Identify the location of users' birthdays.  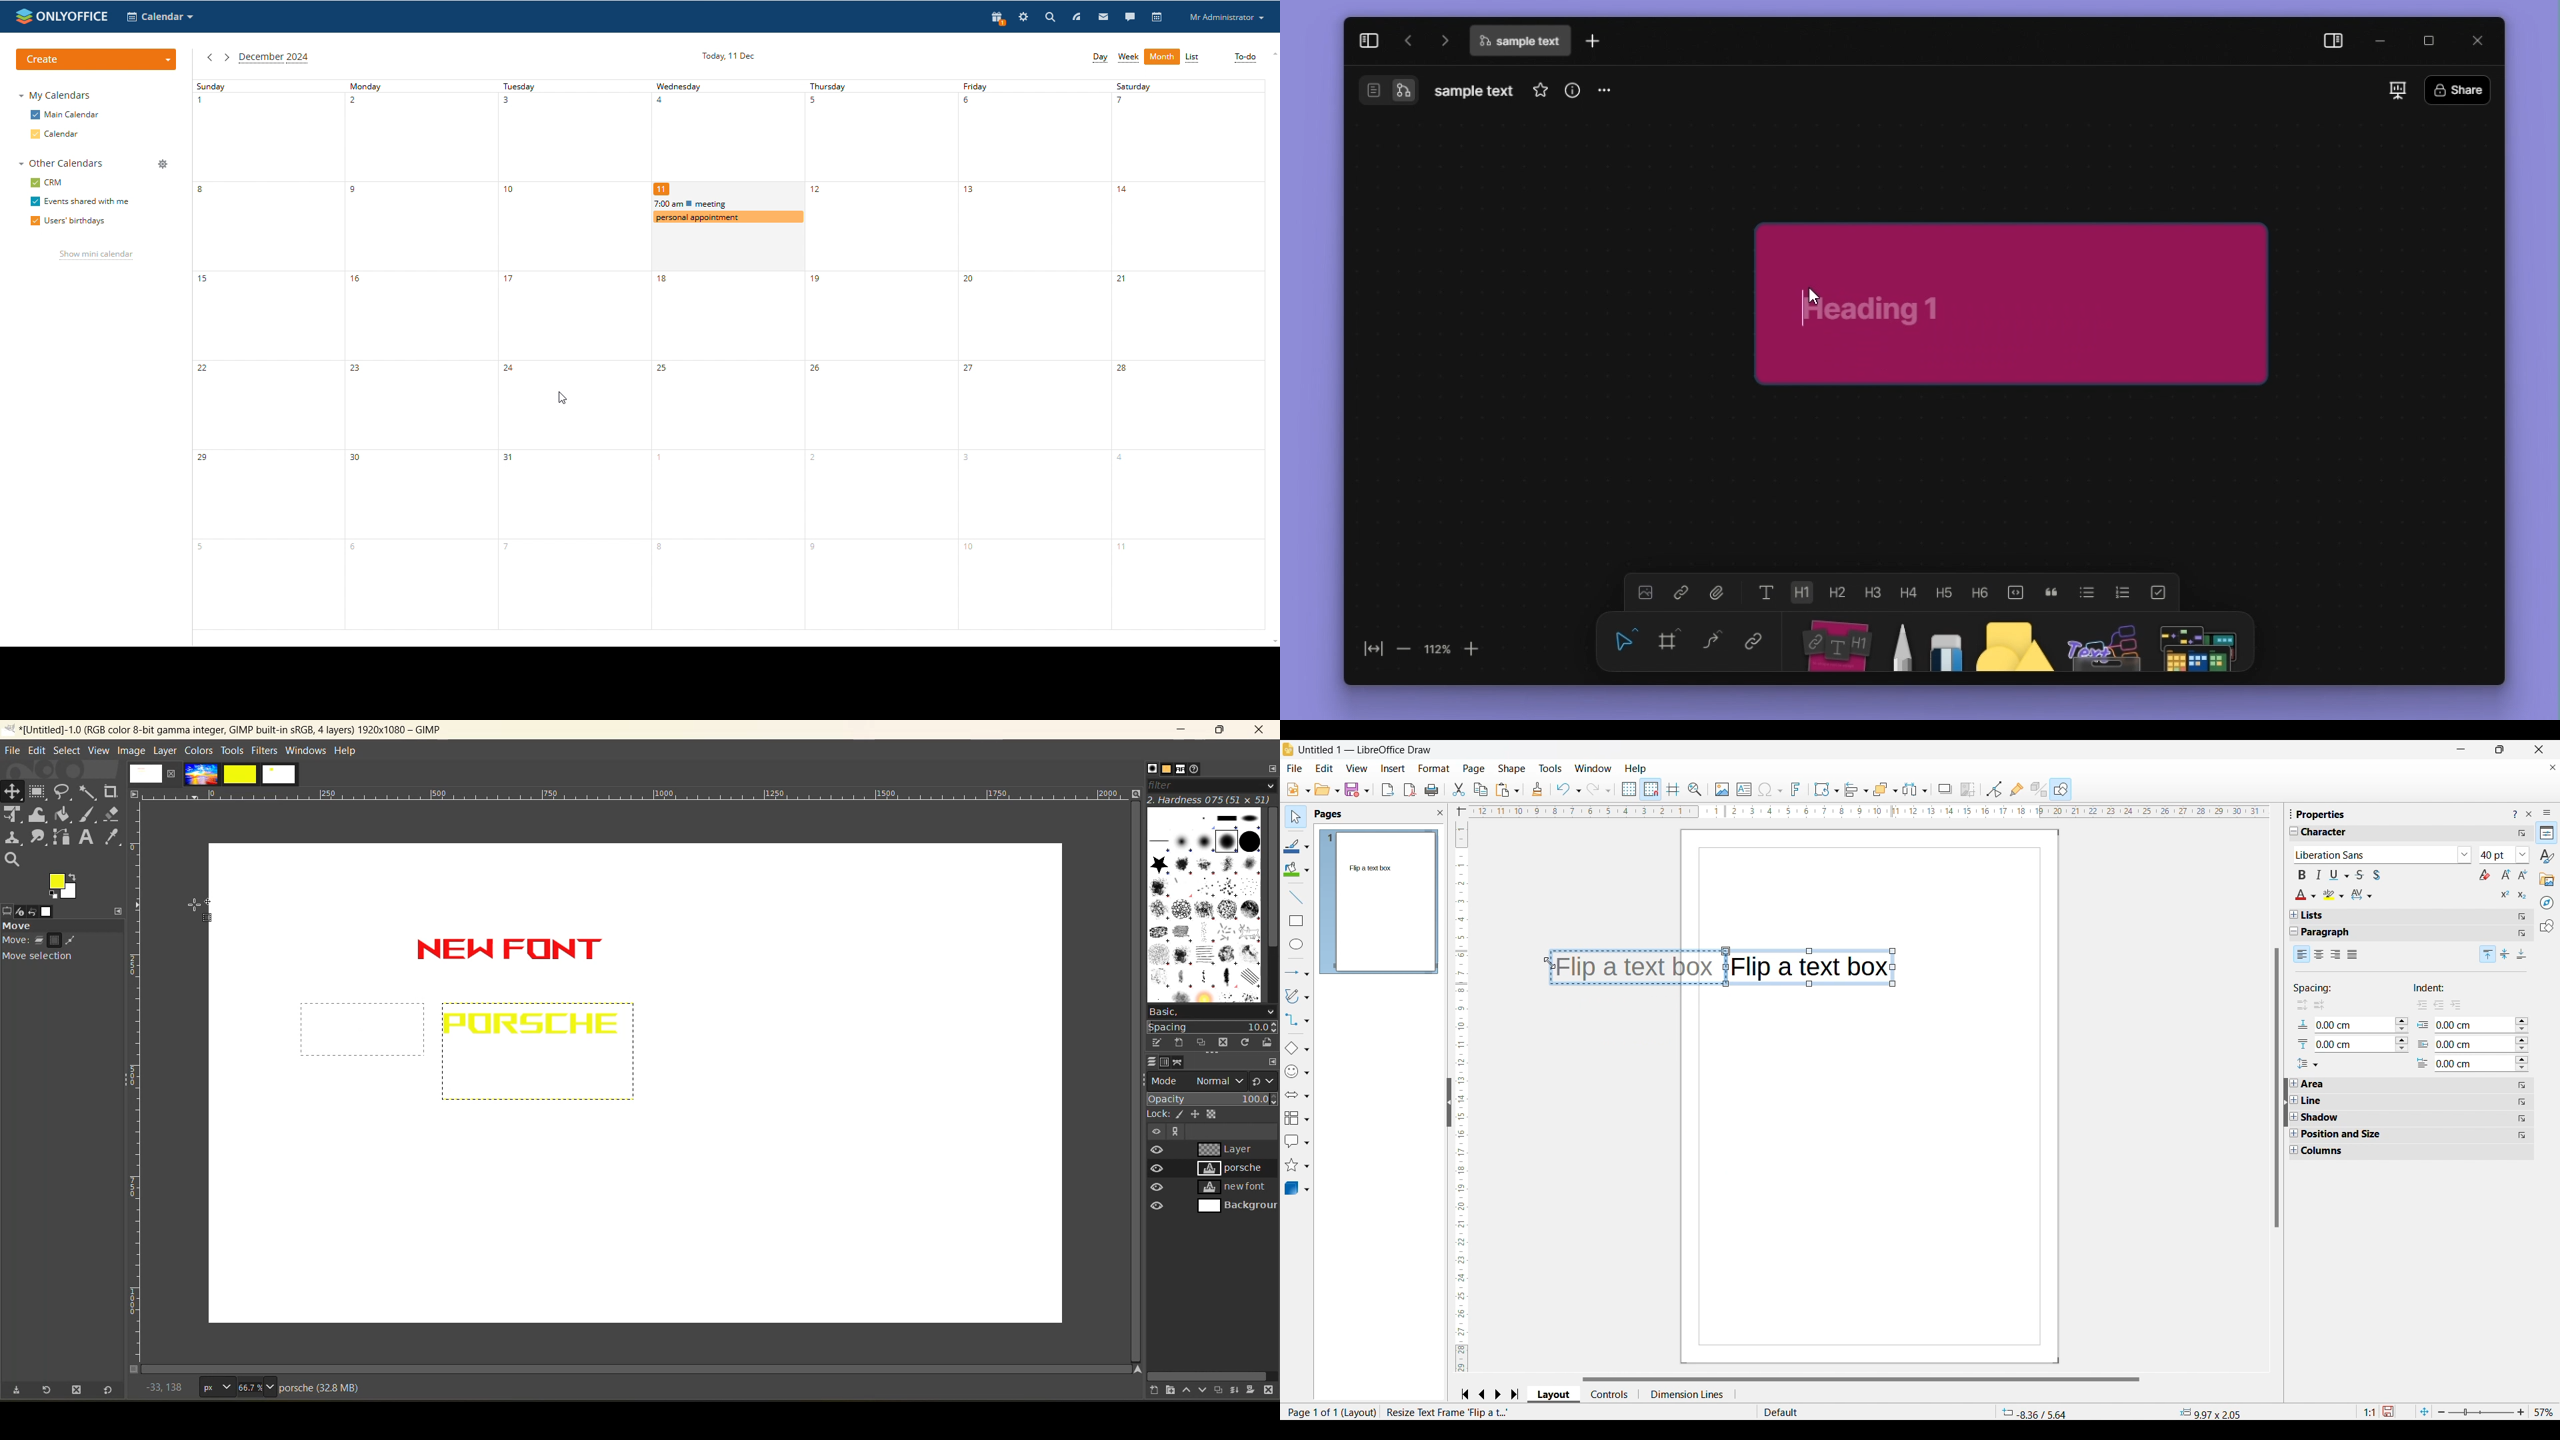
(69, 222).